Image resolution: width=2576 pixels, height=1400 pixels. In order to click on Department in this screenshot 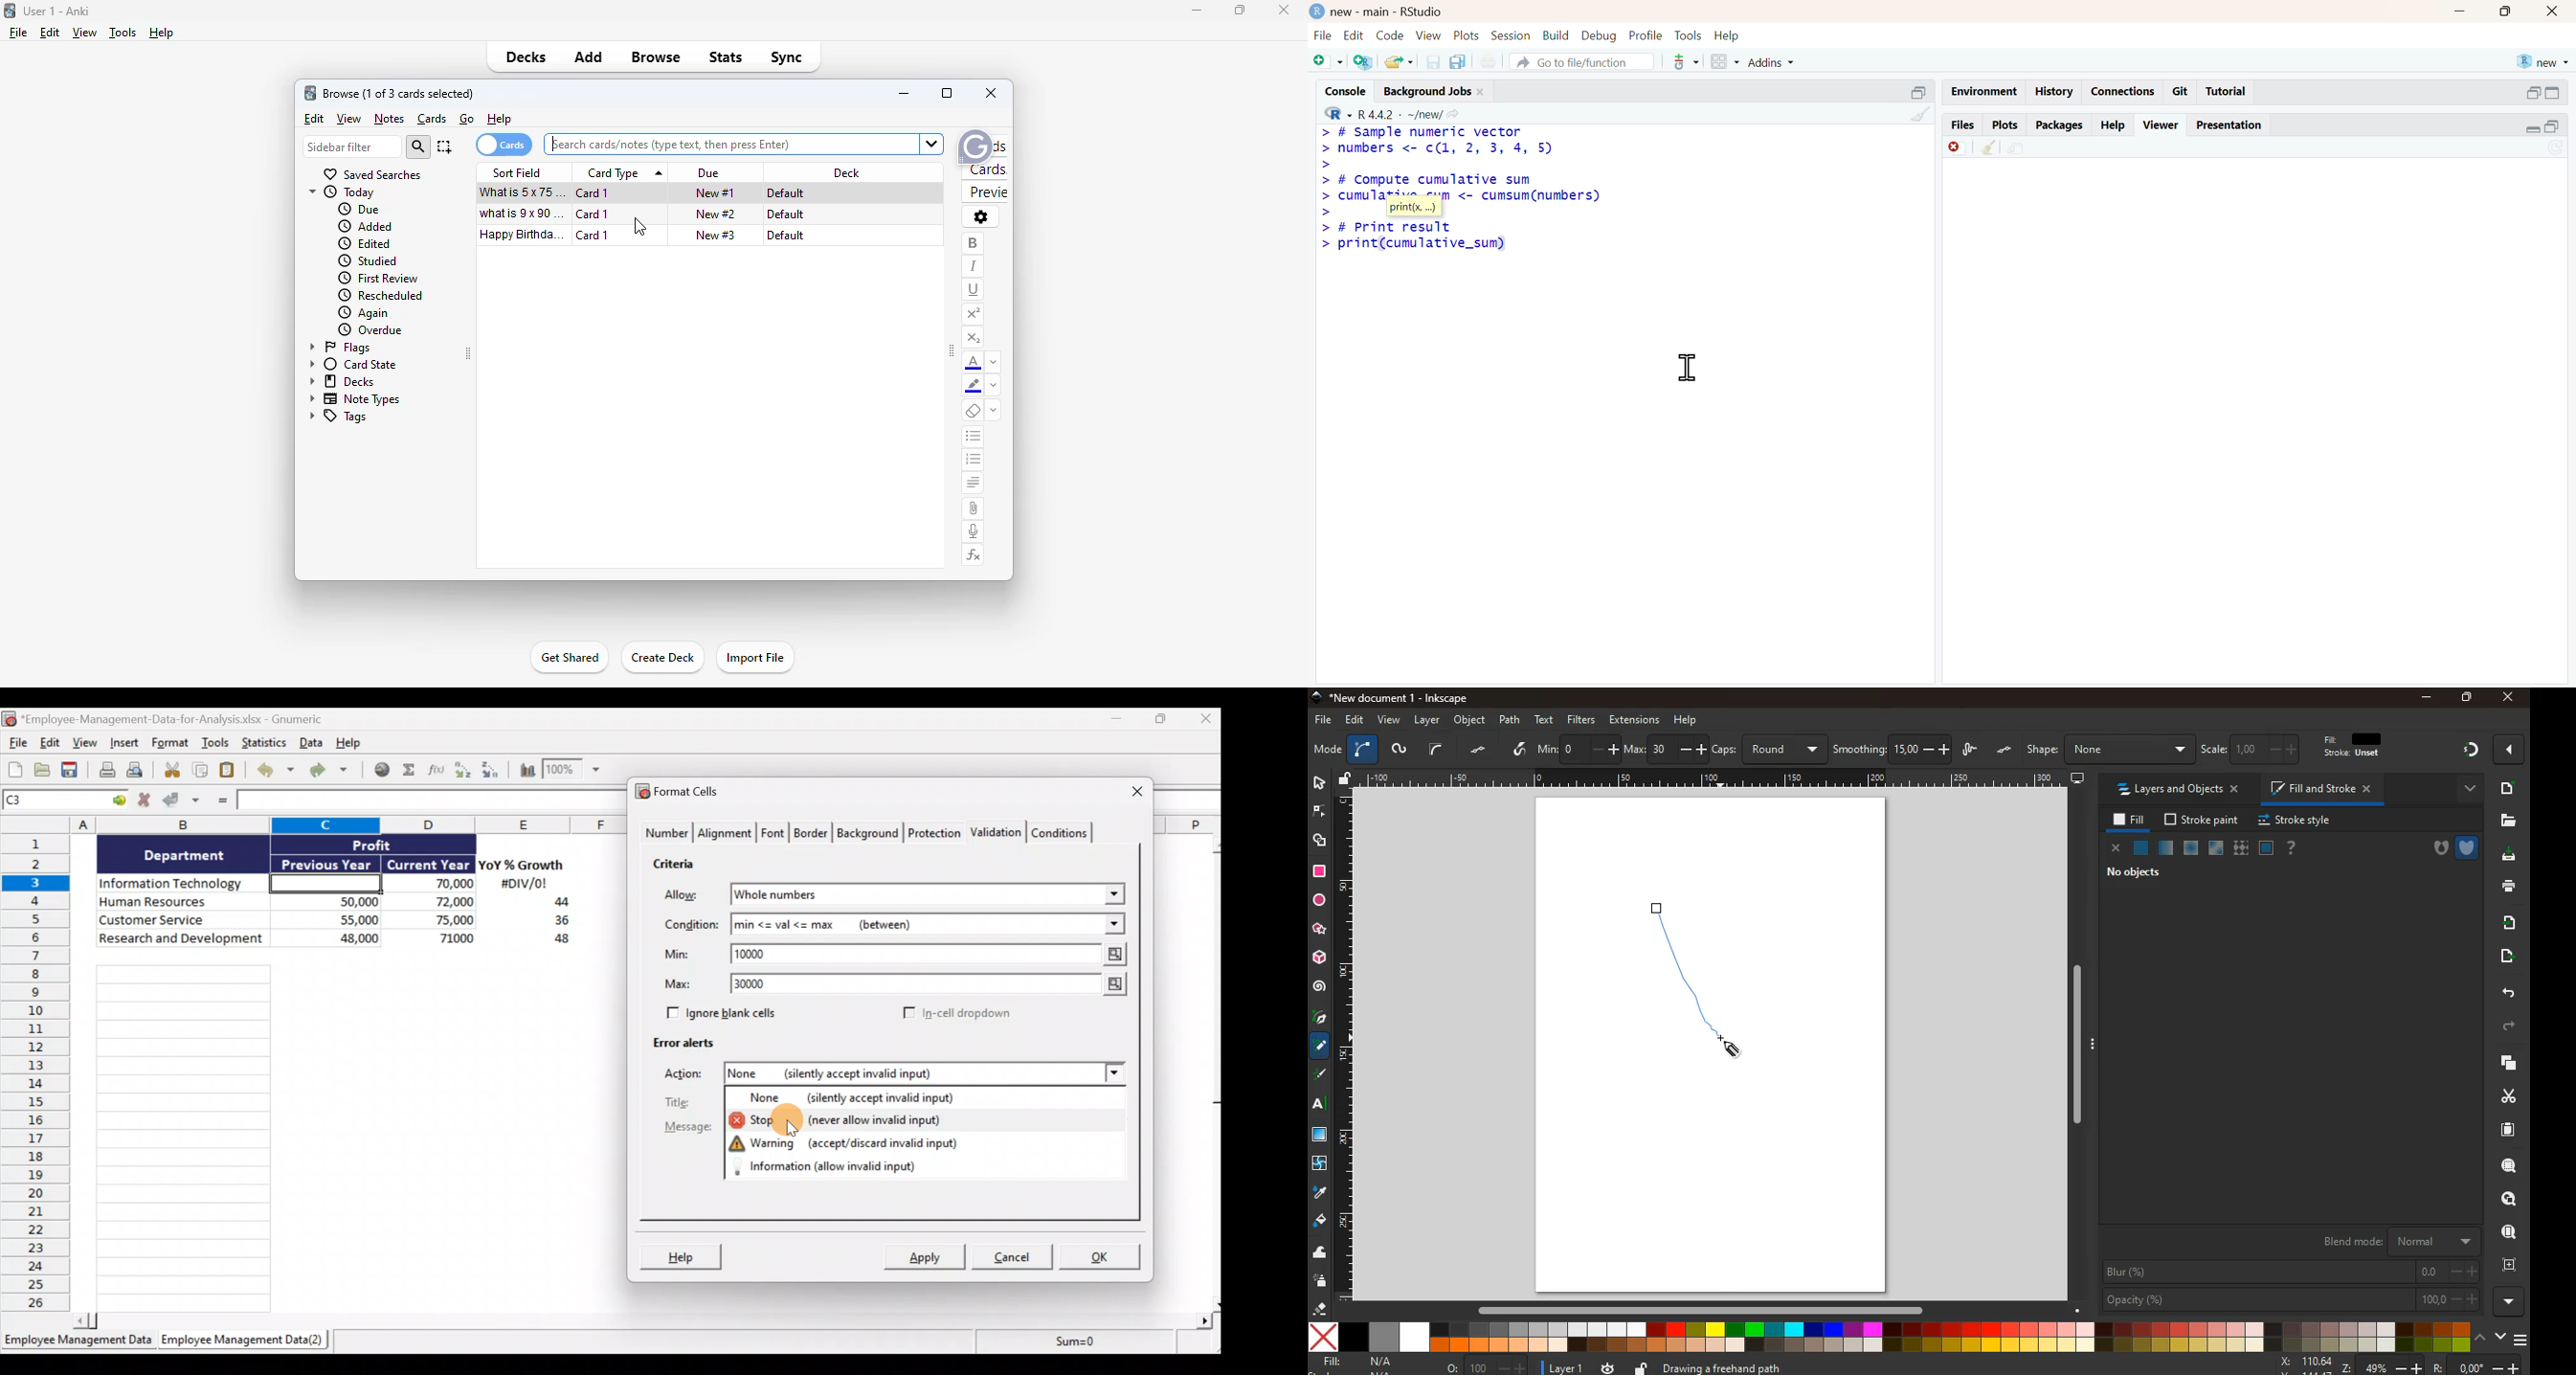, I will do `click(185, 854)`.